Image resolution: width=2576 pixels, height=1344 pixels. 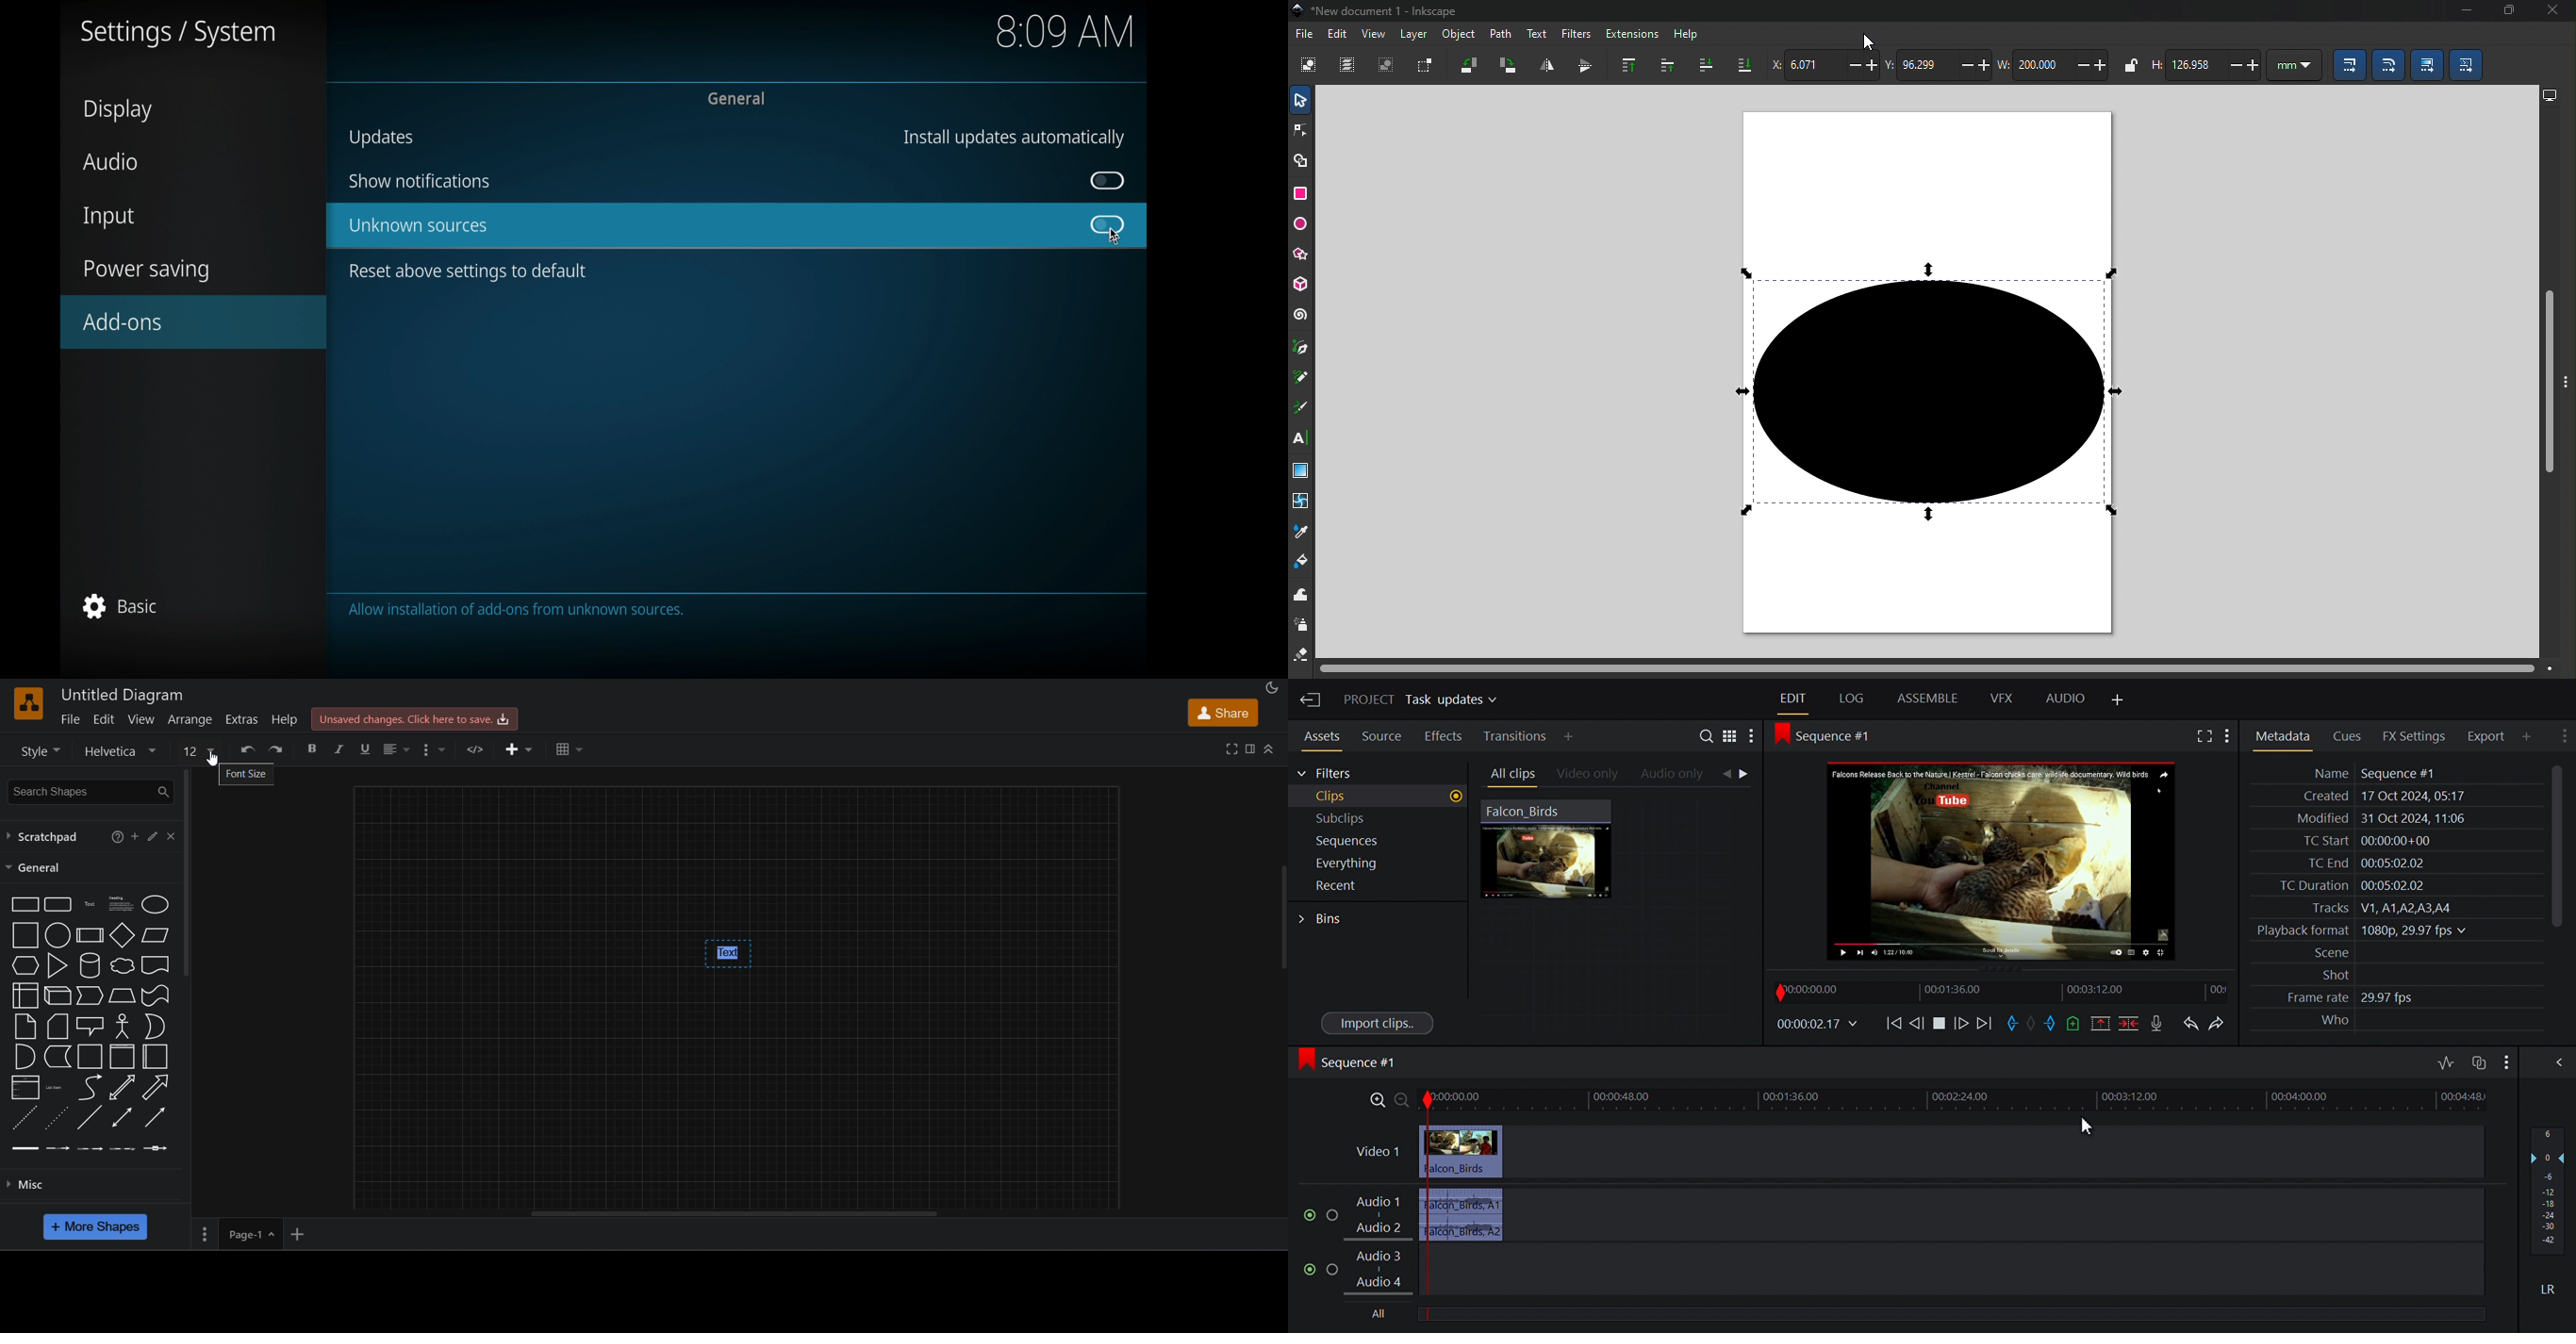 I want to click on lower selection one step, so click(x=1707, y=66).